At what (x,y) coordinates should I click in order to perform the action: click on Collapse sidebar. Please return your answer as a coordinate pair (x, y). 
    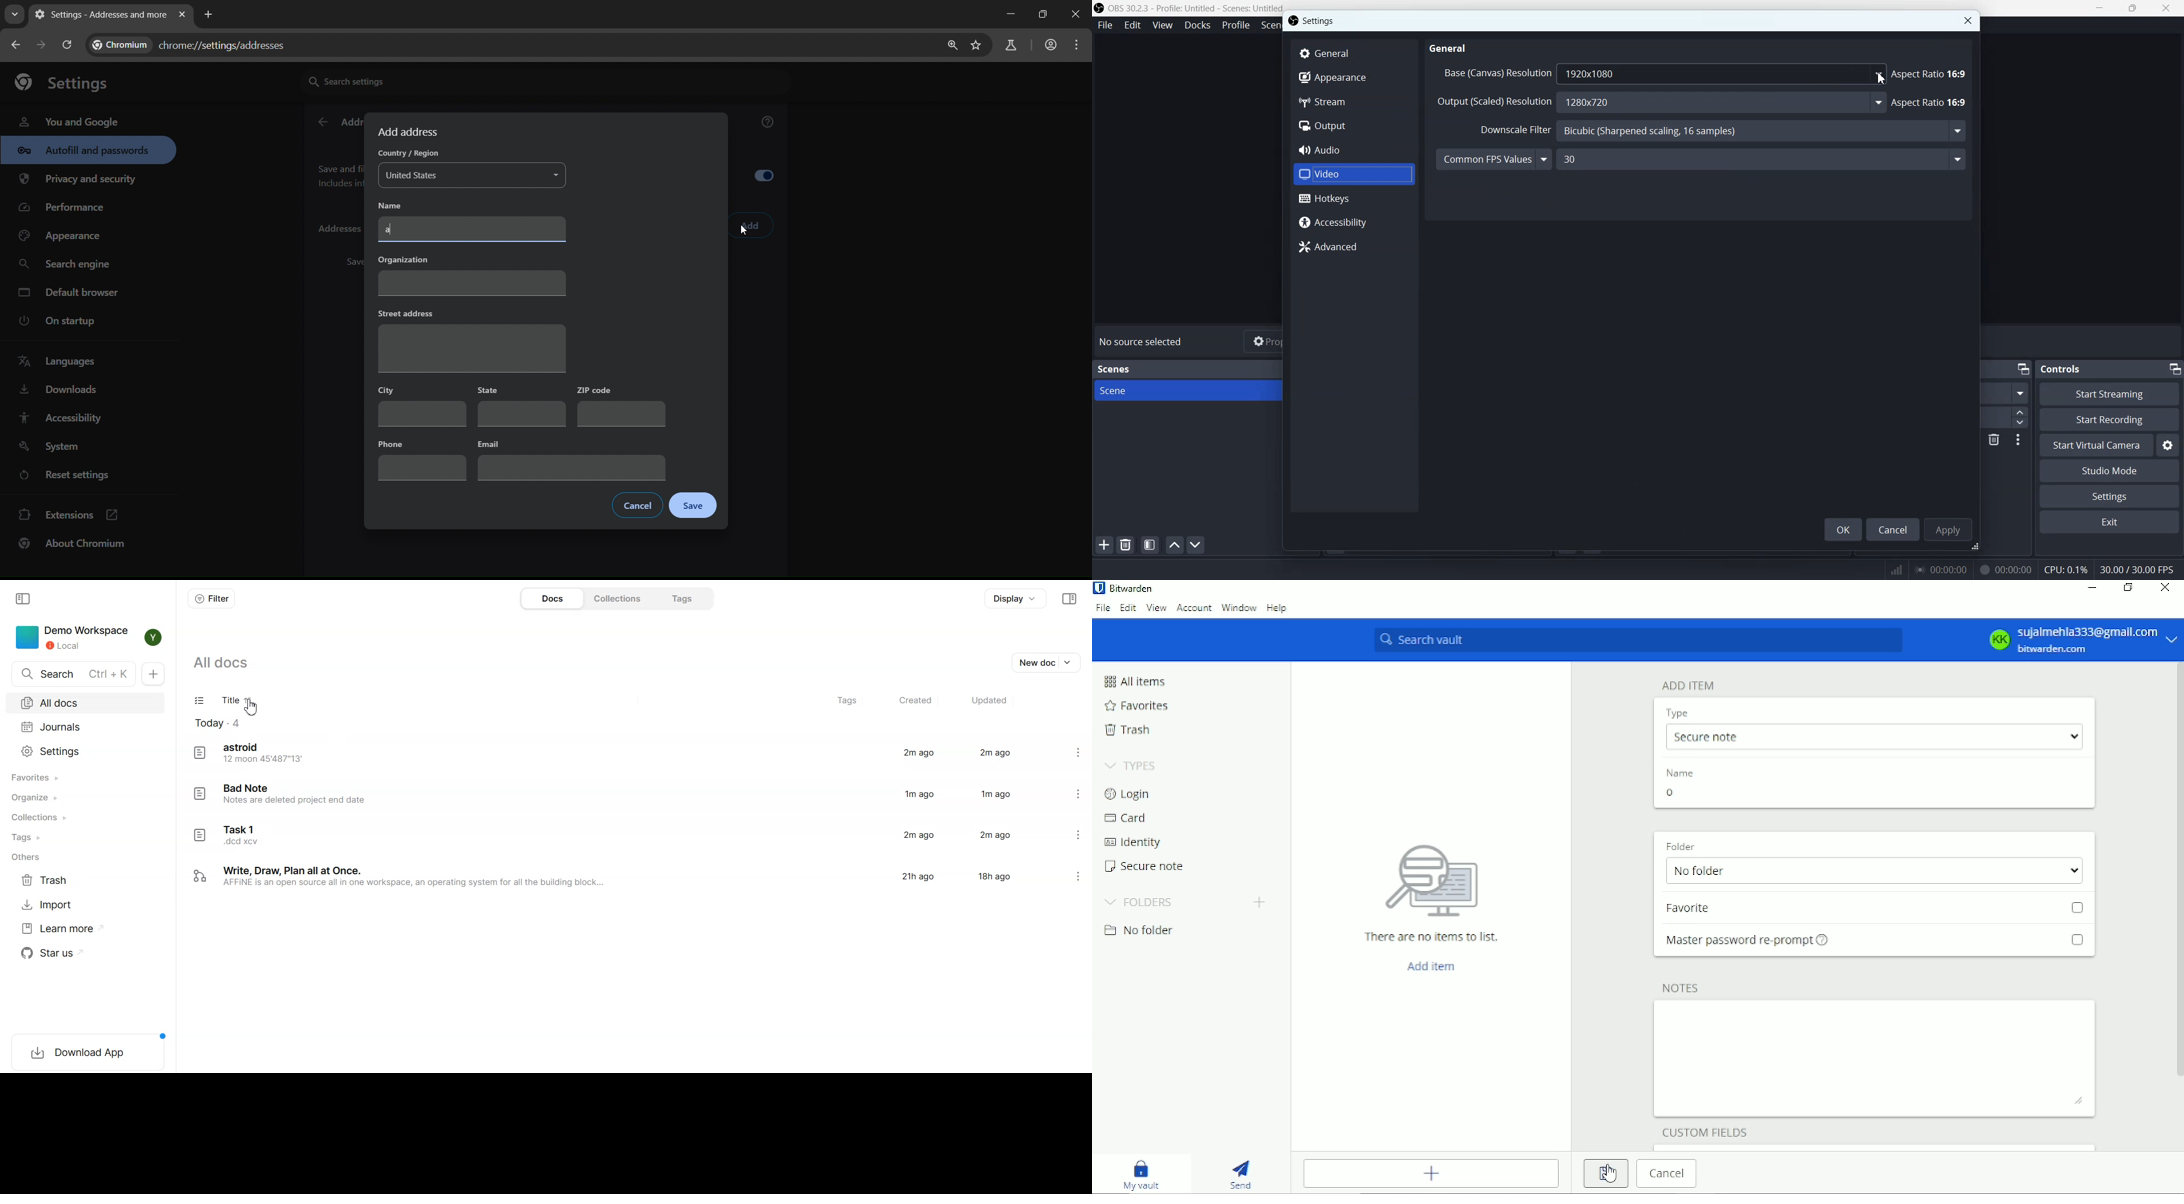
    Looking at the image, I should click on (23, 599).